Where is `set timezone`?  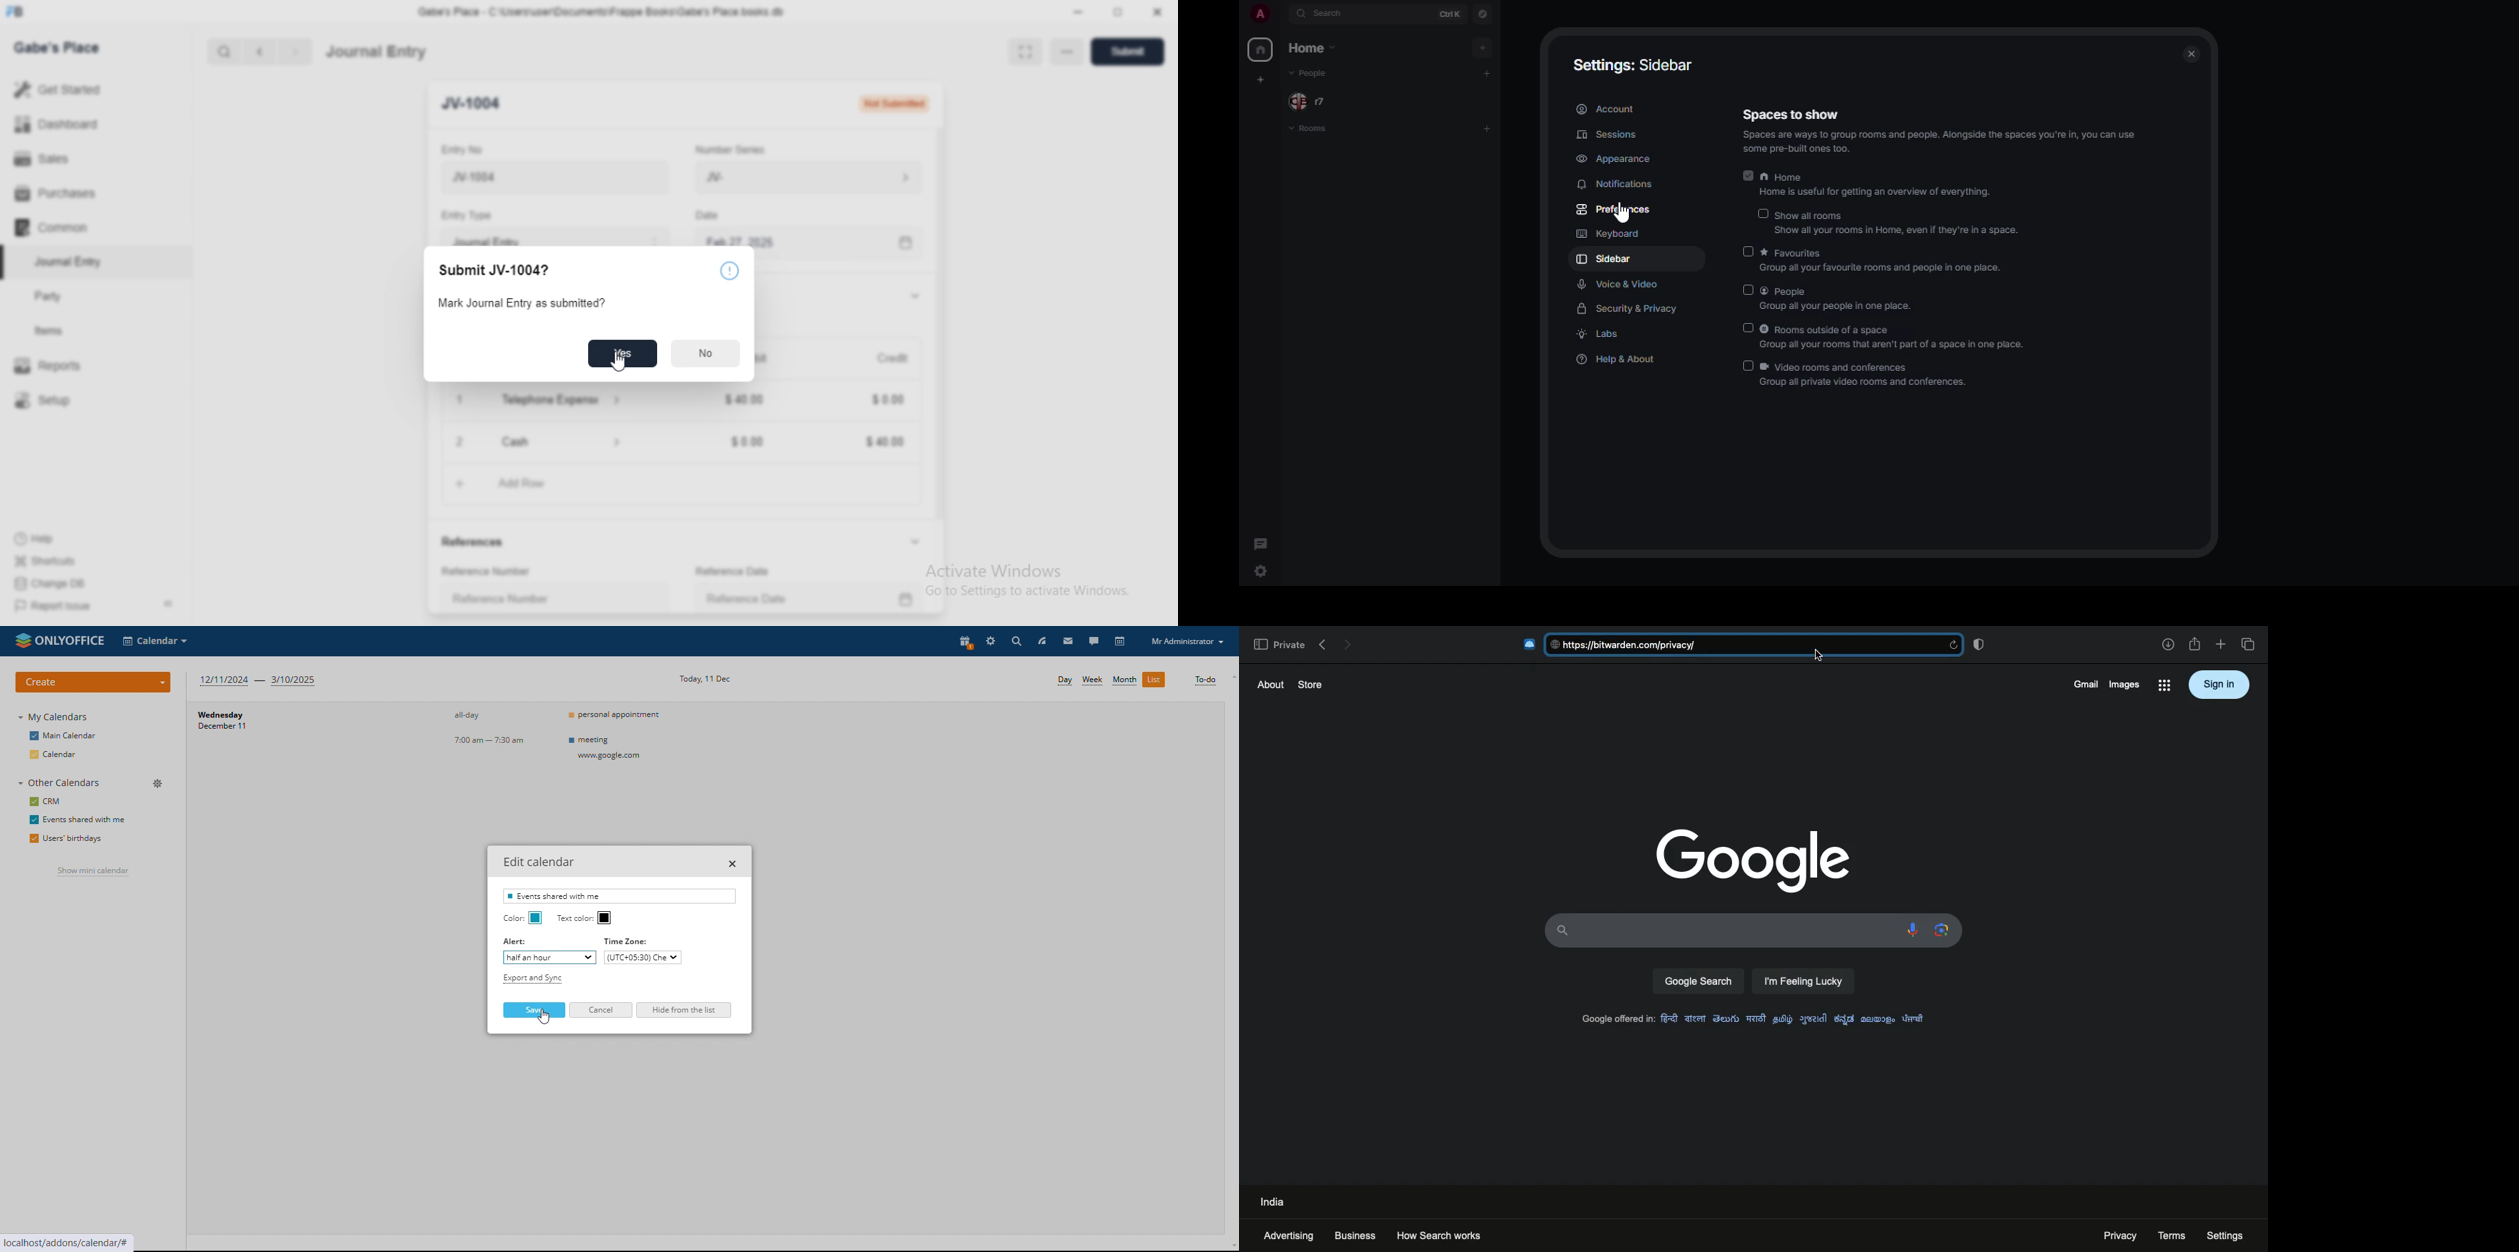 set timezone is located at coordinates (641, 958).